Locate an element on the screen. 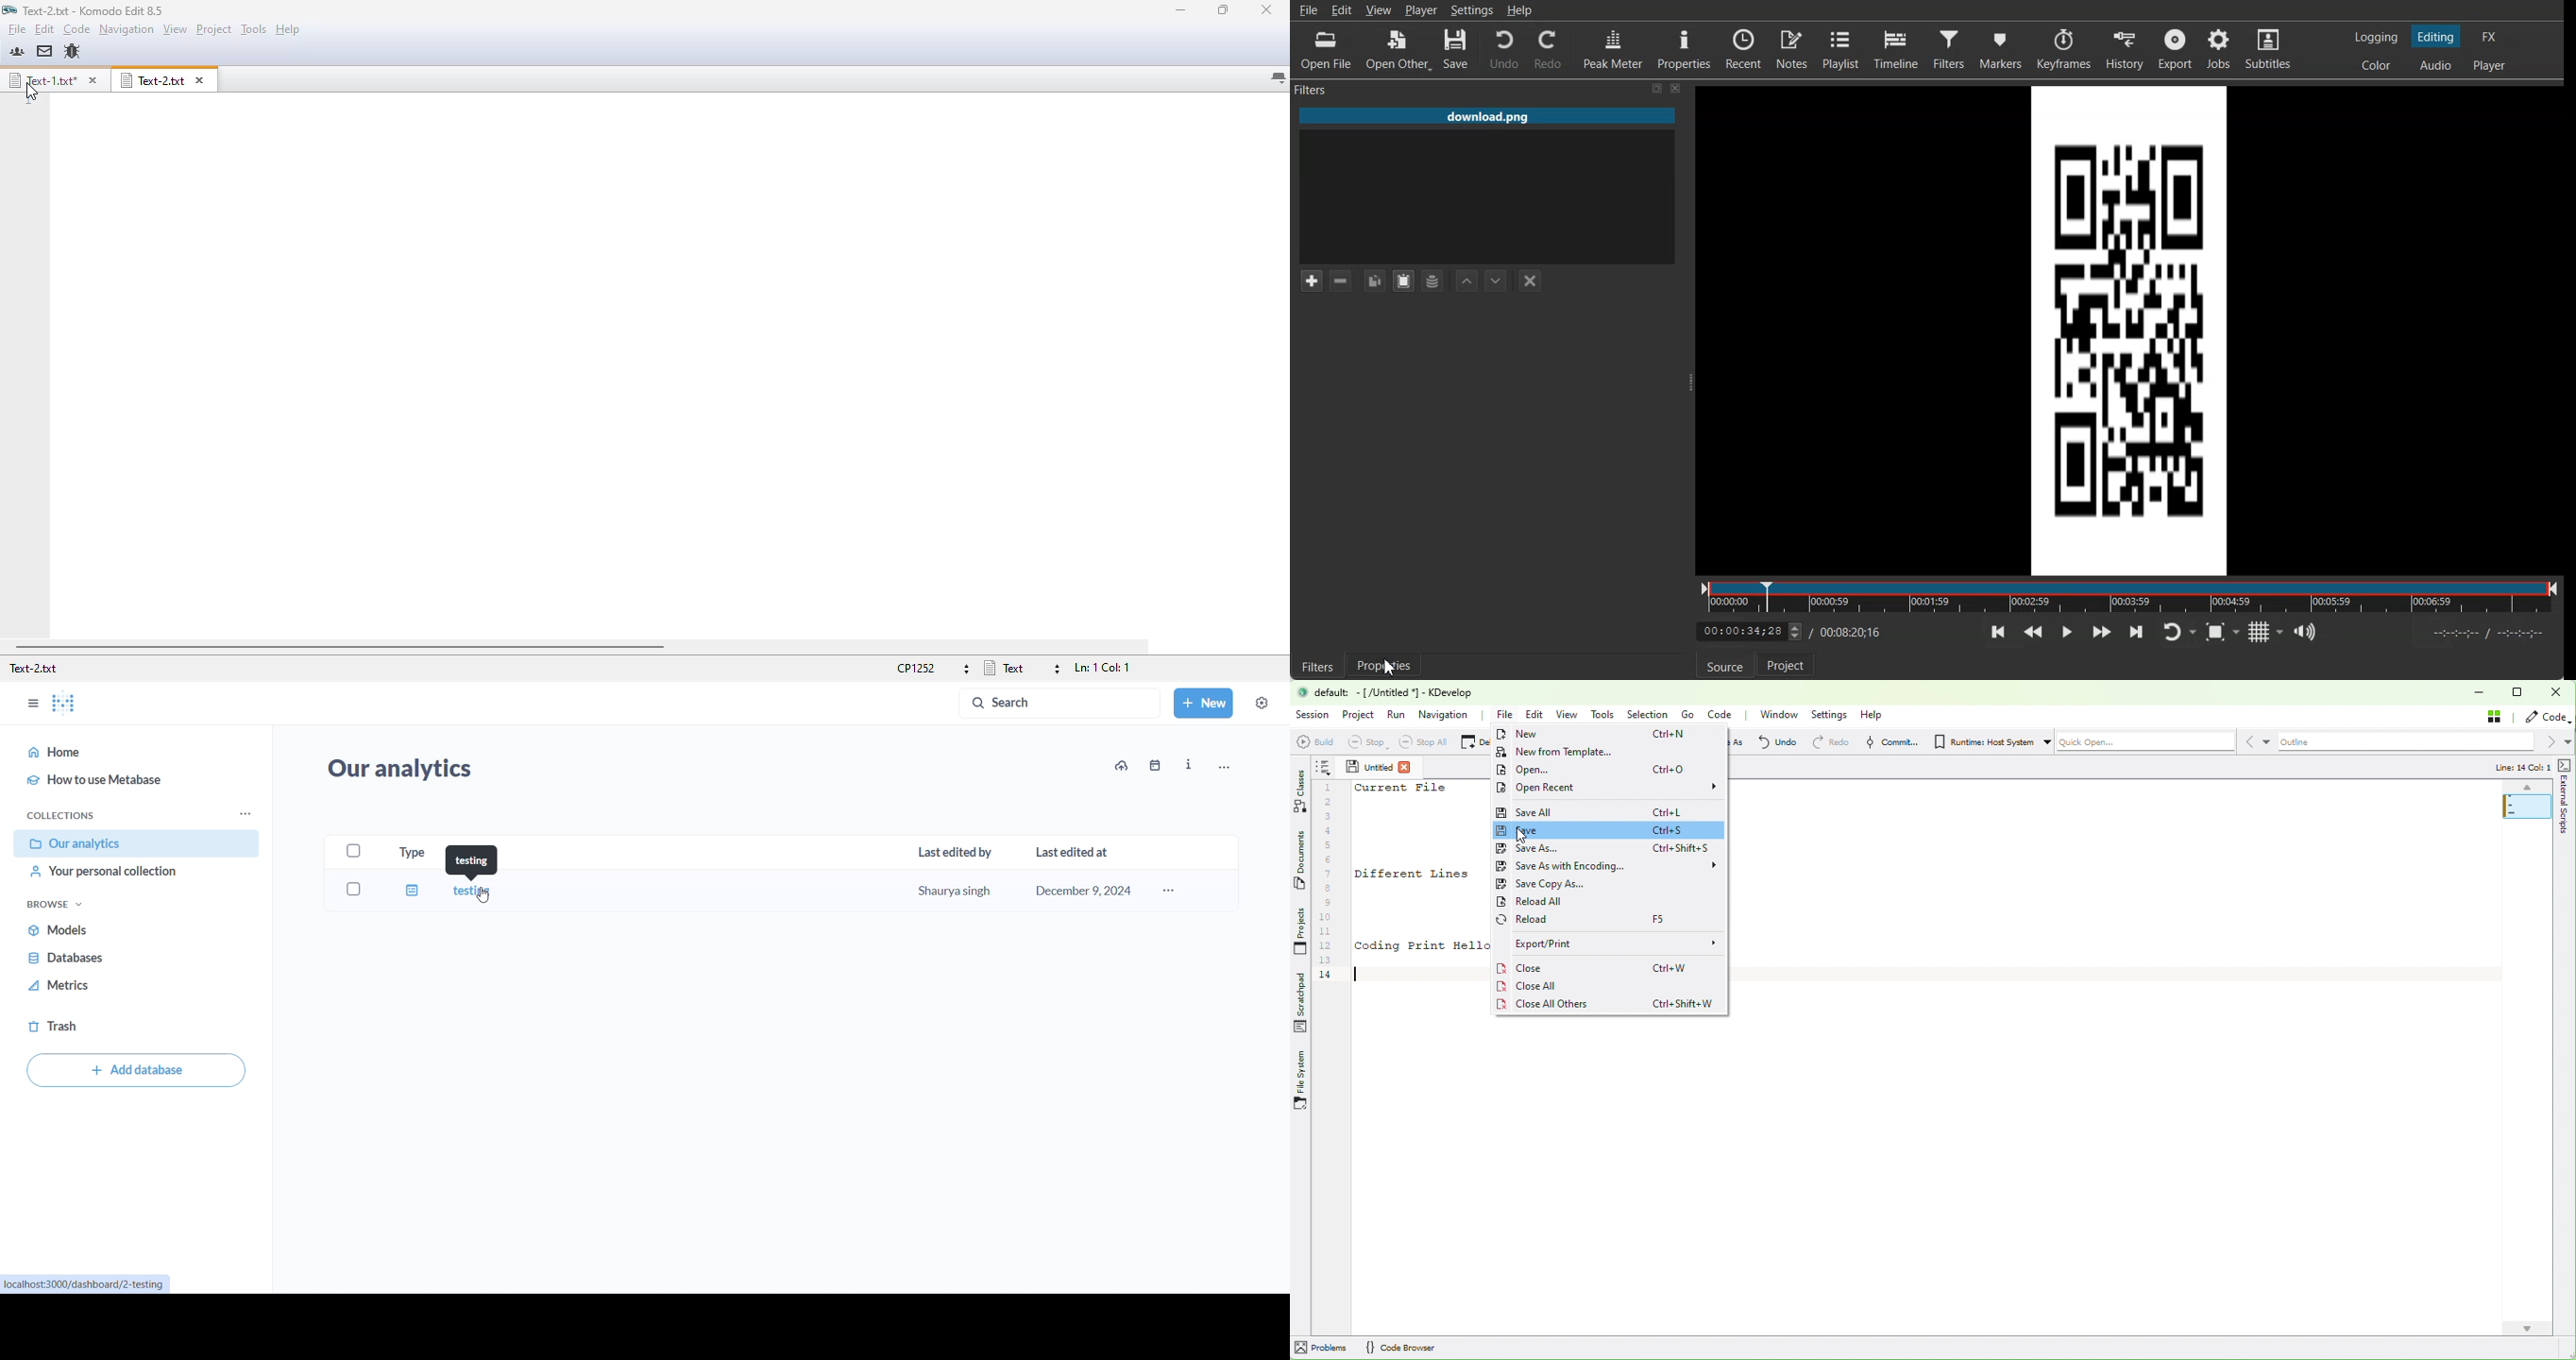 The image size is (2576, 1372). Adjust the Window is located at coordinates (1690, 381).